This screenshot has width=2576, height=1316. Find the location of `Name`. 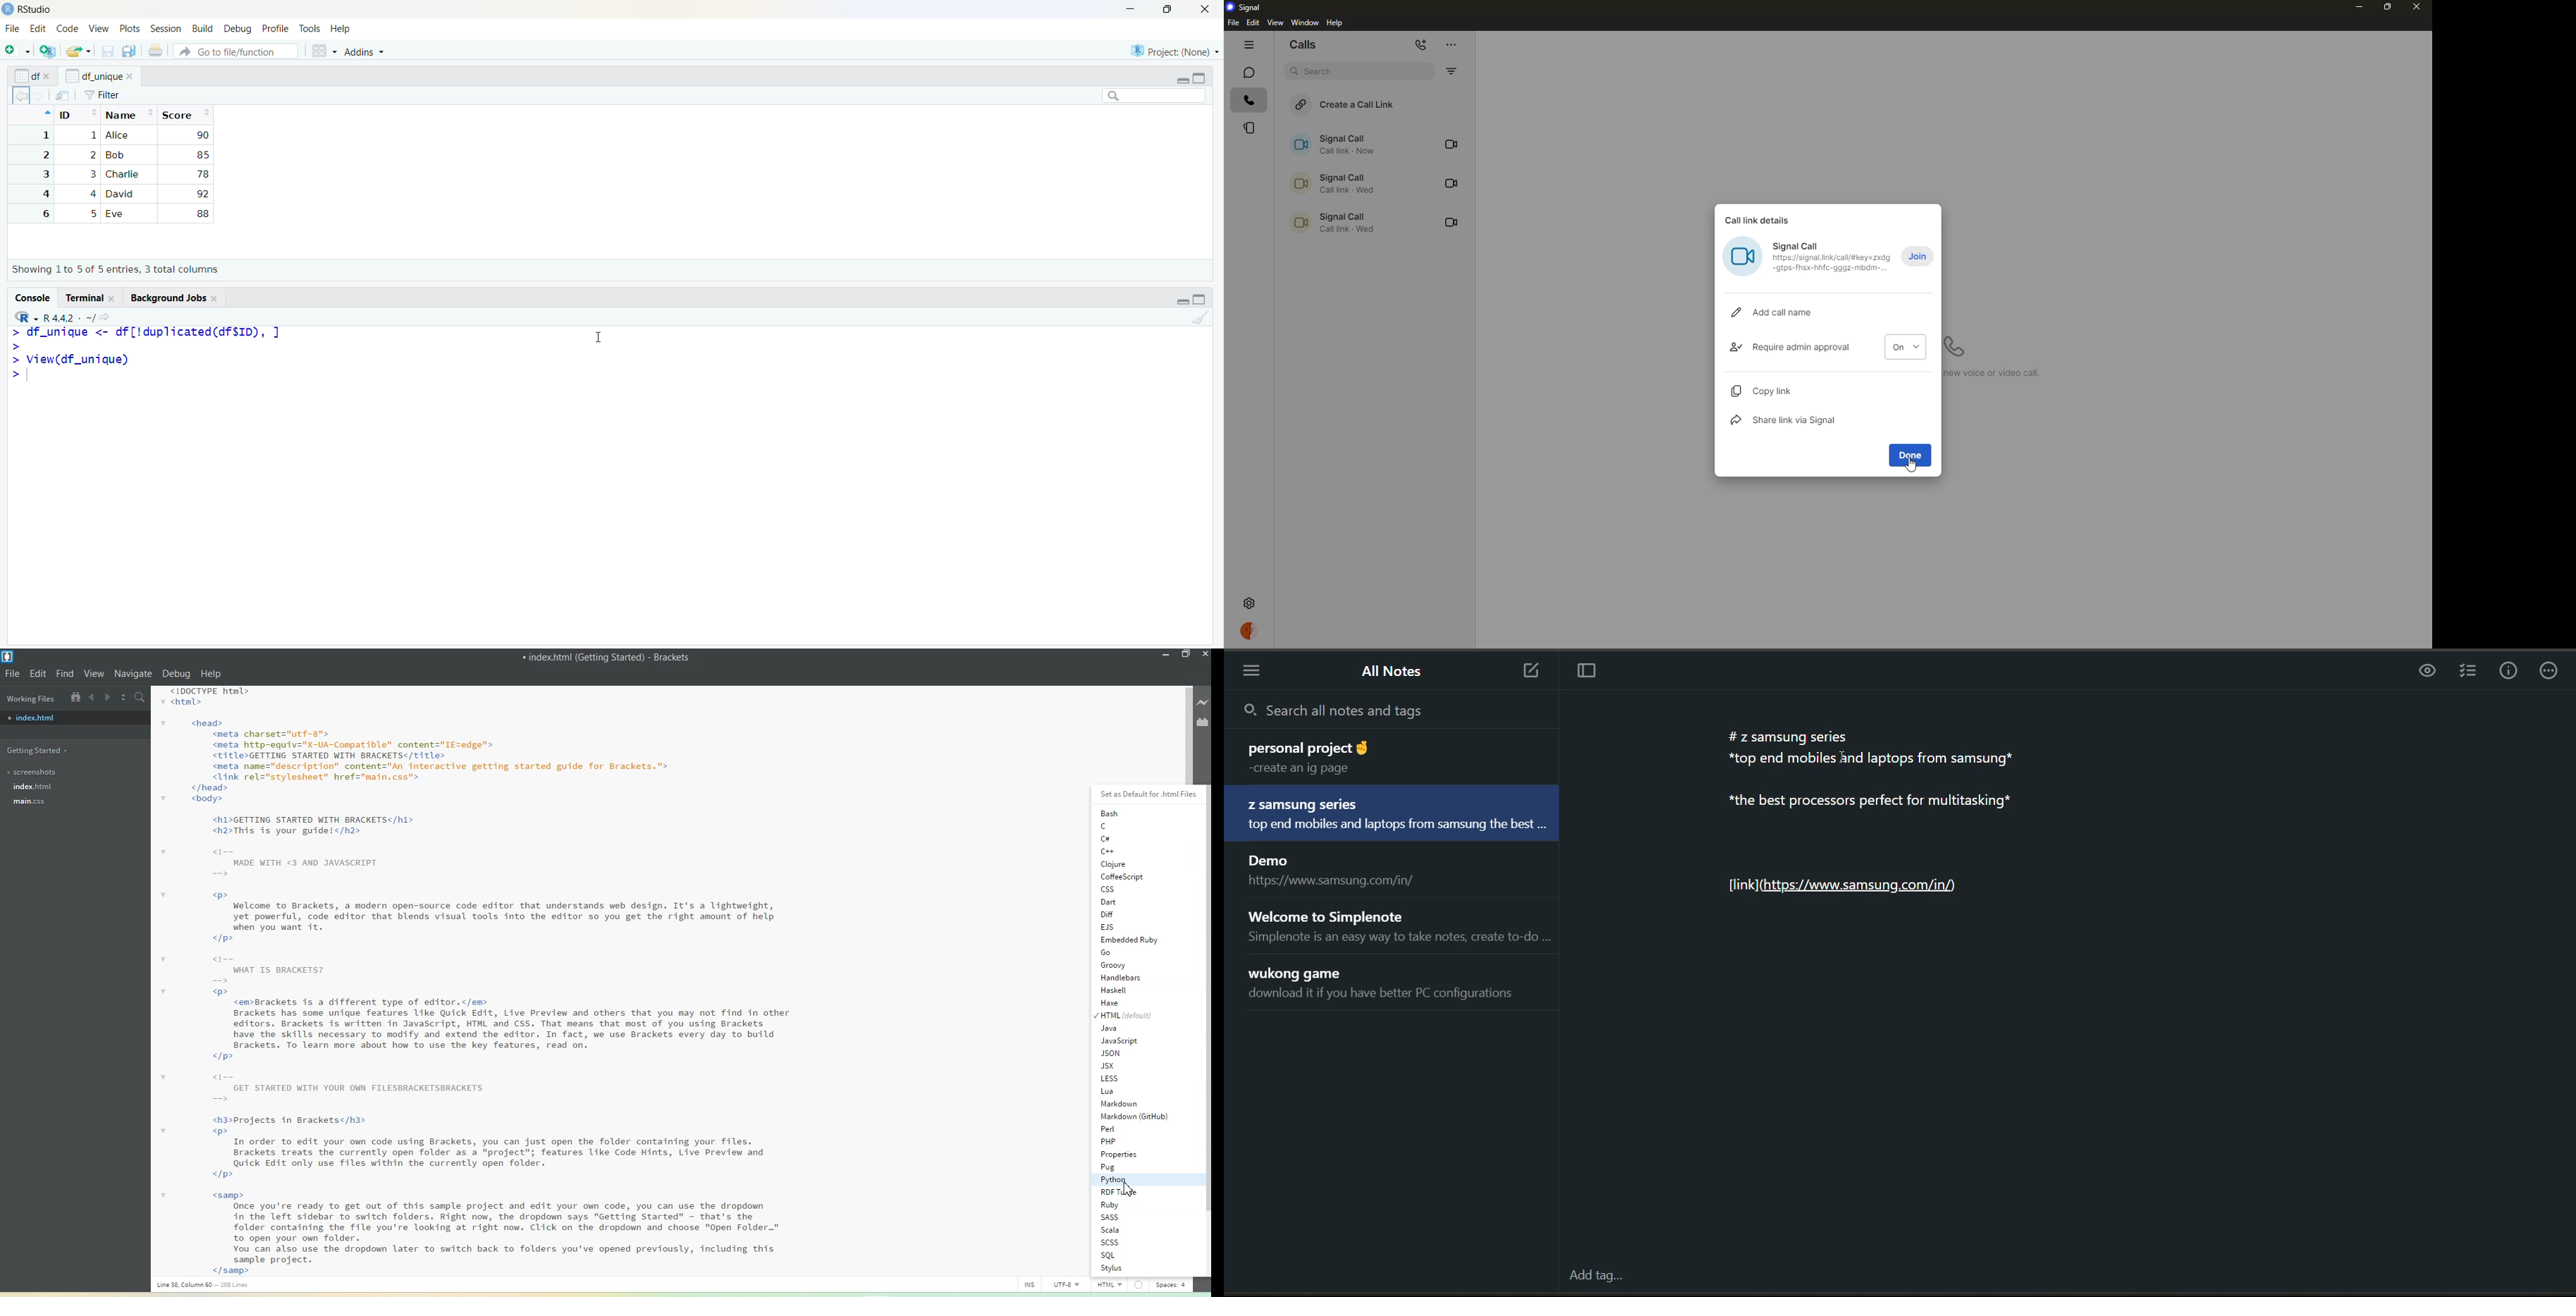

Name is located at coordinates (130, 114).